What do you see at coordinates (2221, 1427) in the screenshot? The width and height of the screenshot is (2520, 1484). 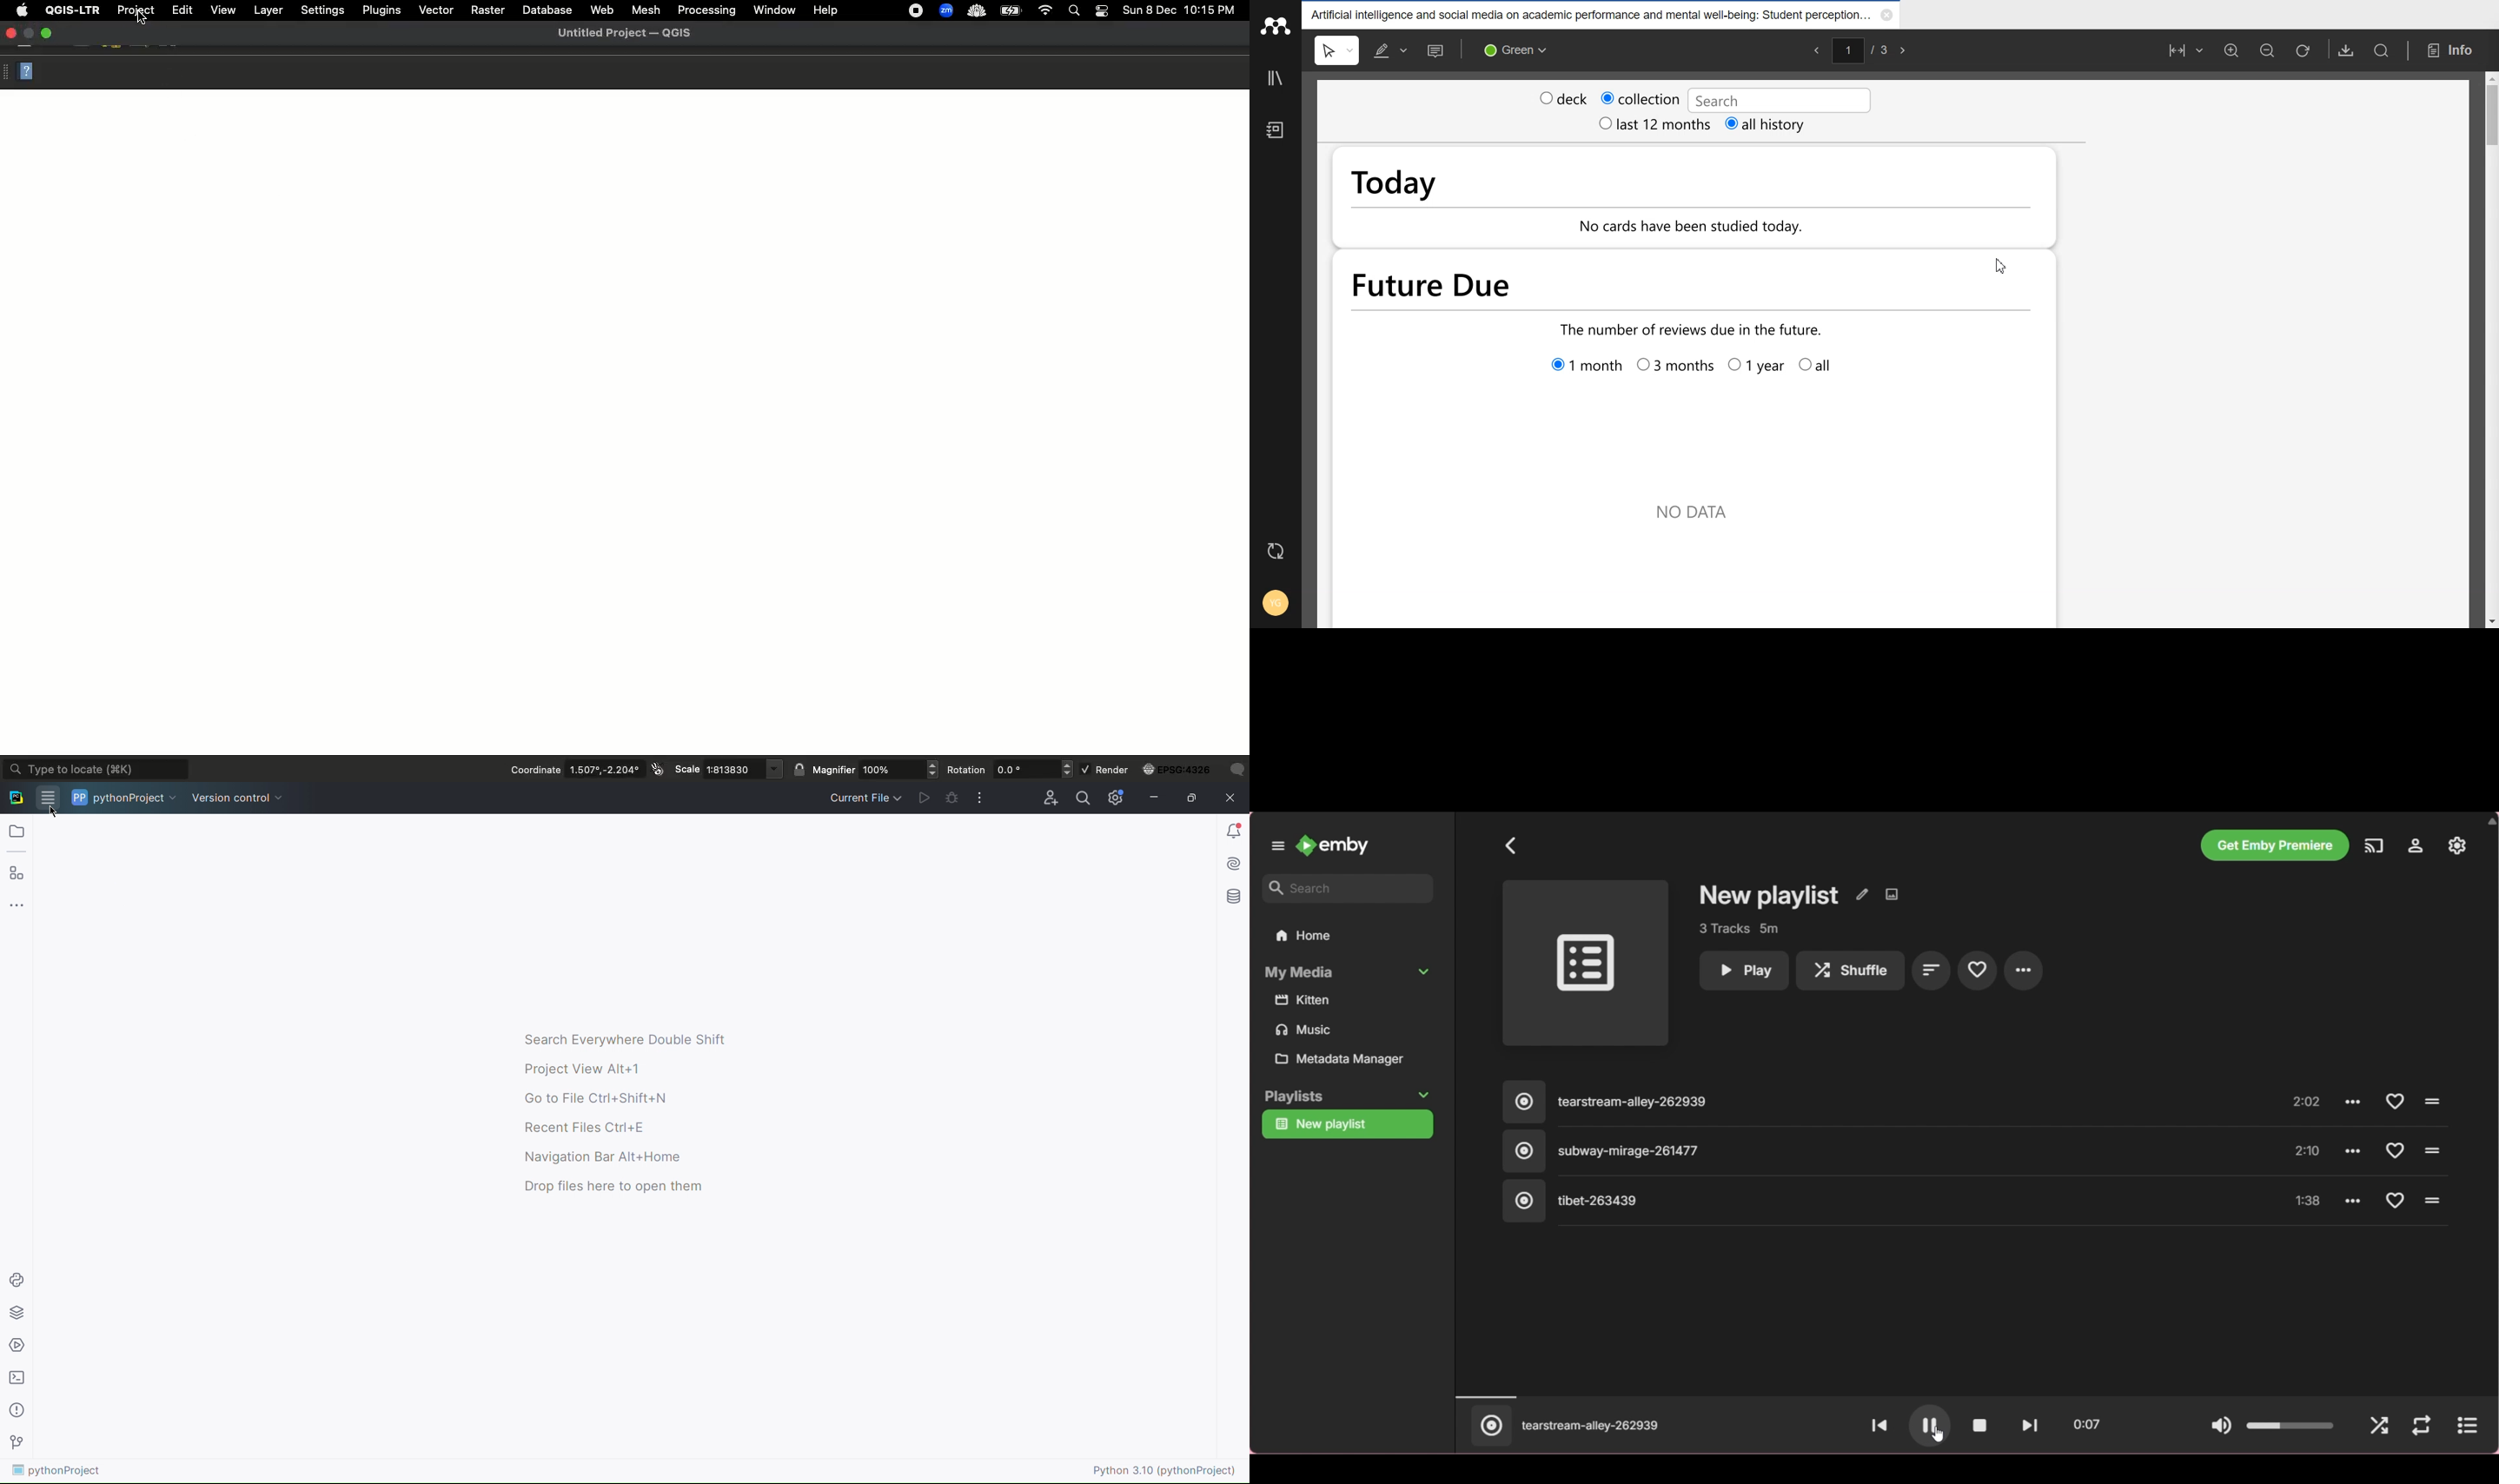 I see `Mute` at bounding box center [2221, 1427].